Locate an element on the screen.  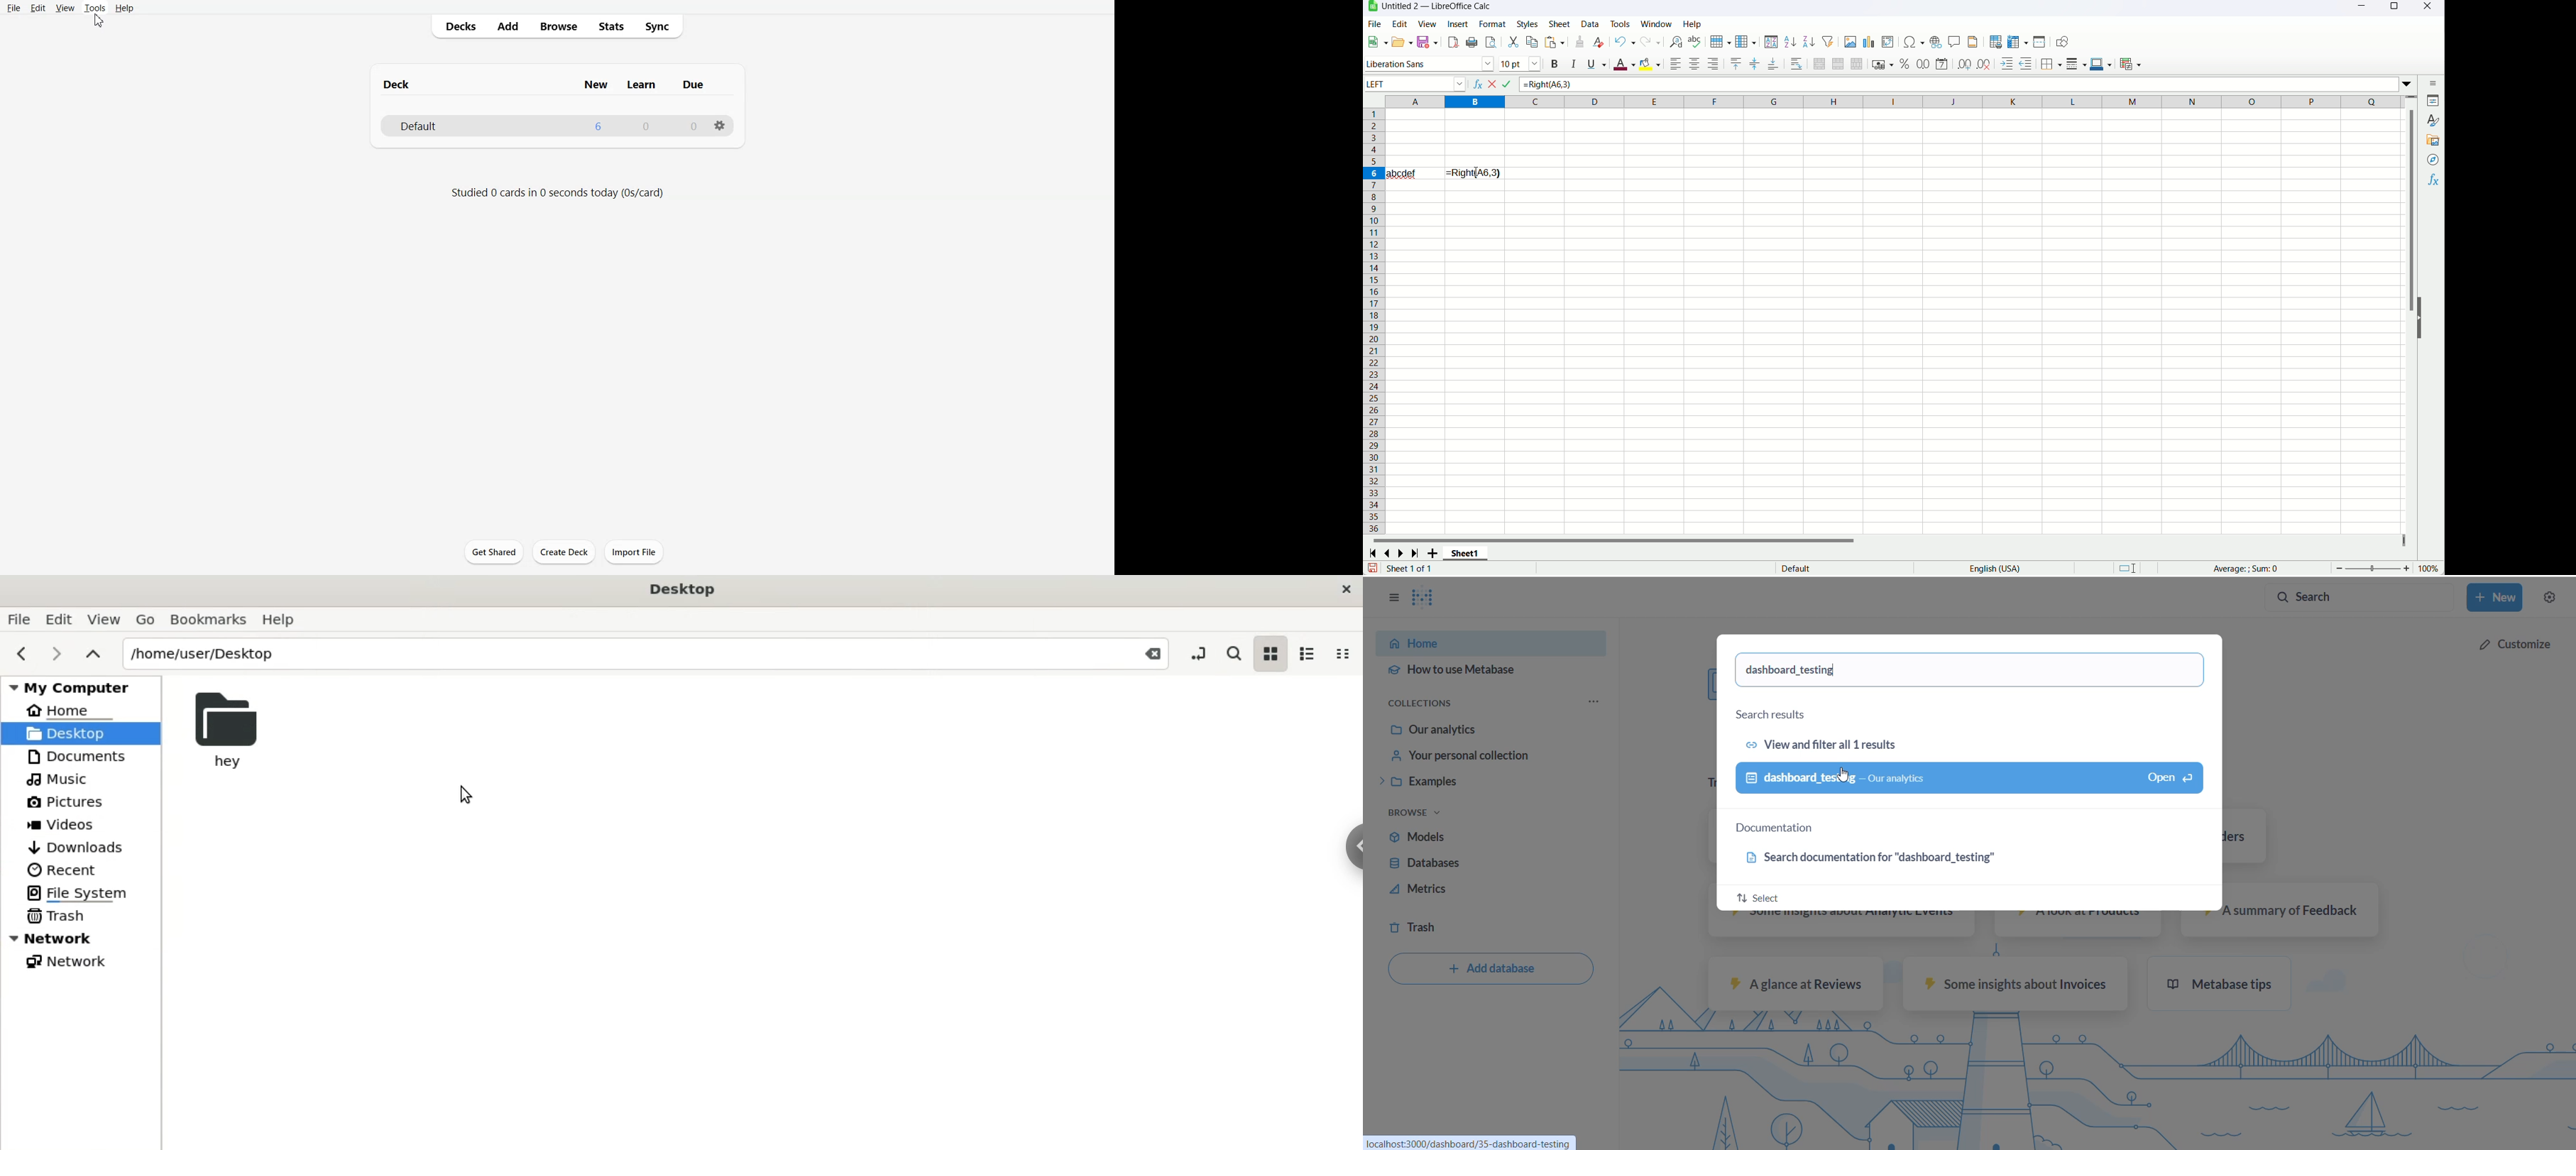
data is located at coordinates (1590, 23).